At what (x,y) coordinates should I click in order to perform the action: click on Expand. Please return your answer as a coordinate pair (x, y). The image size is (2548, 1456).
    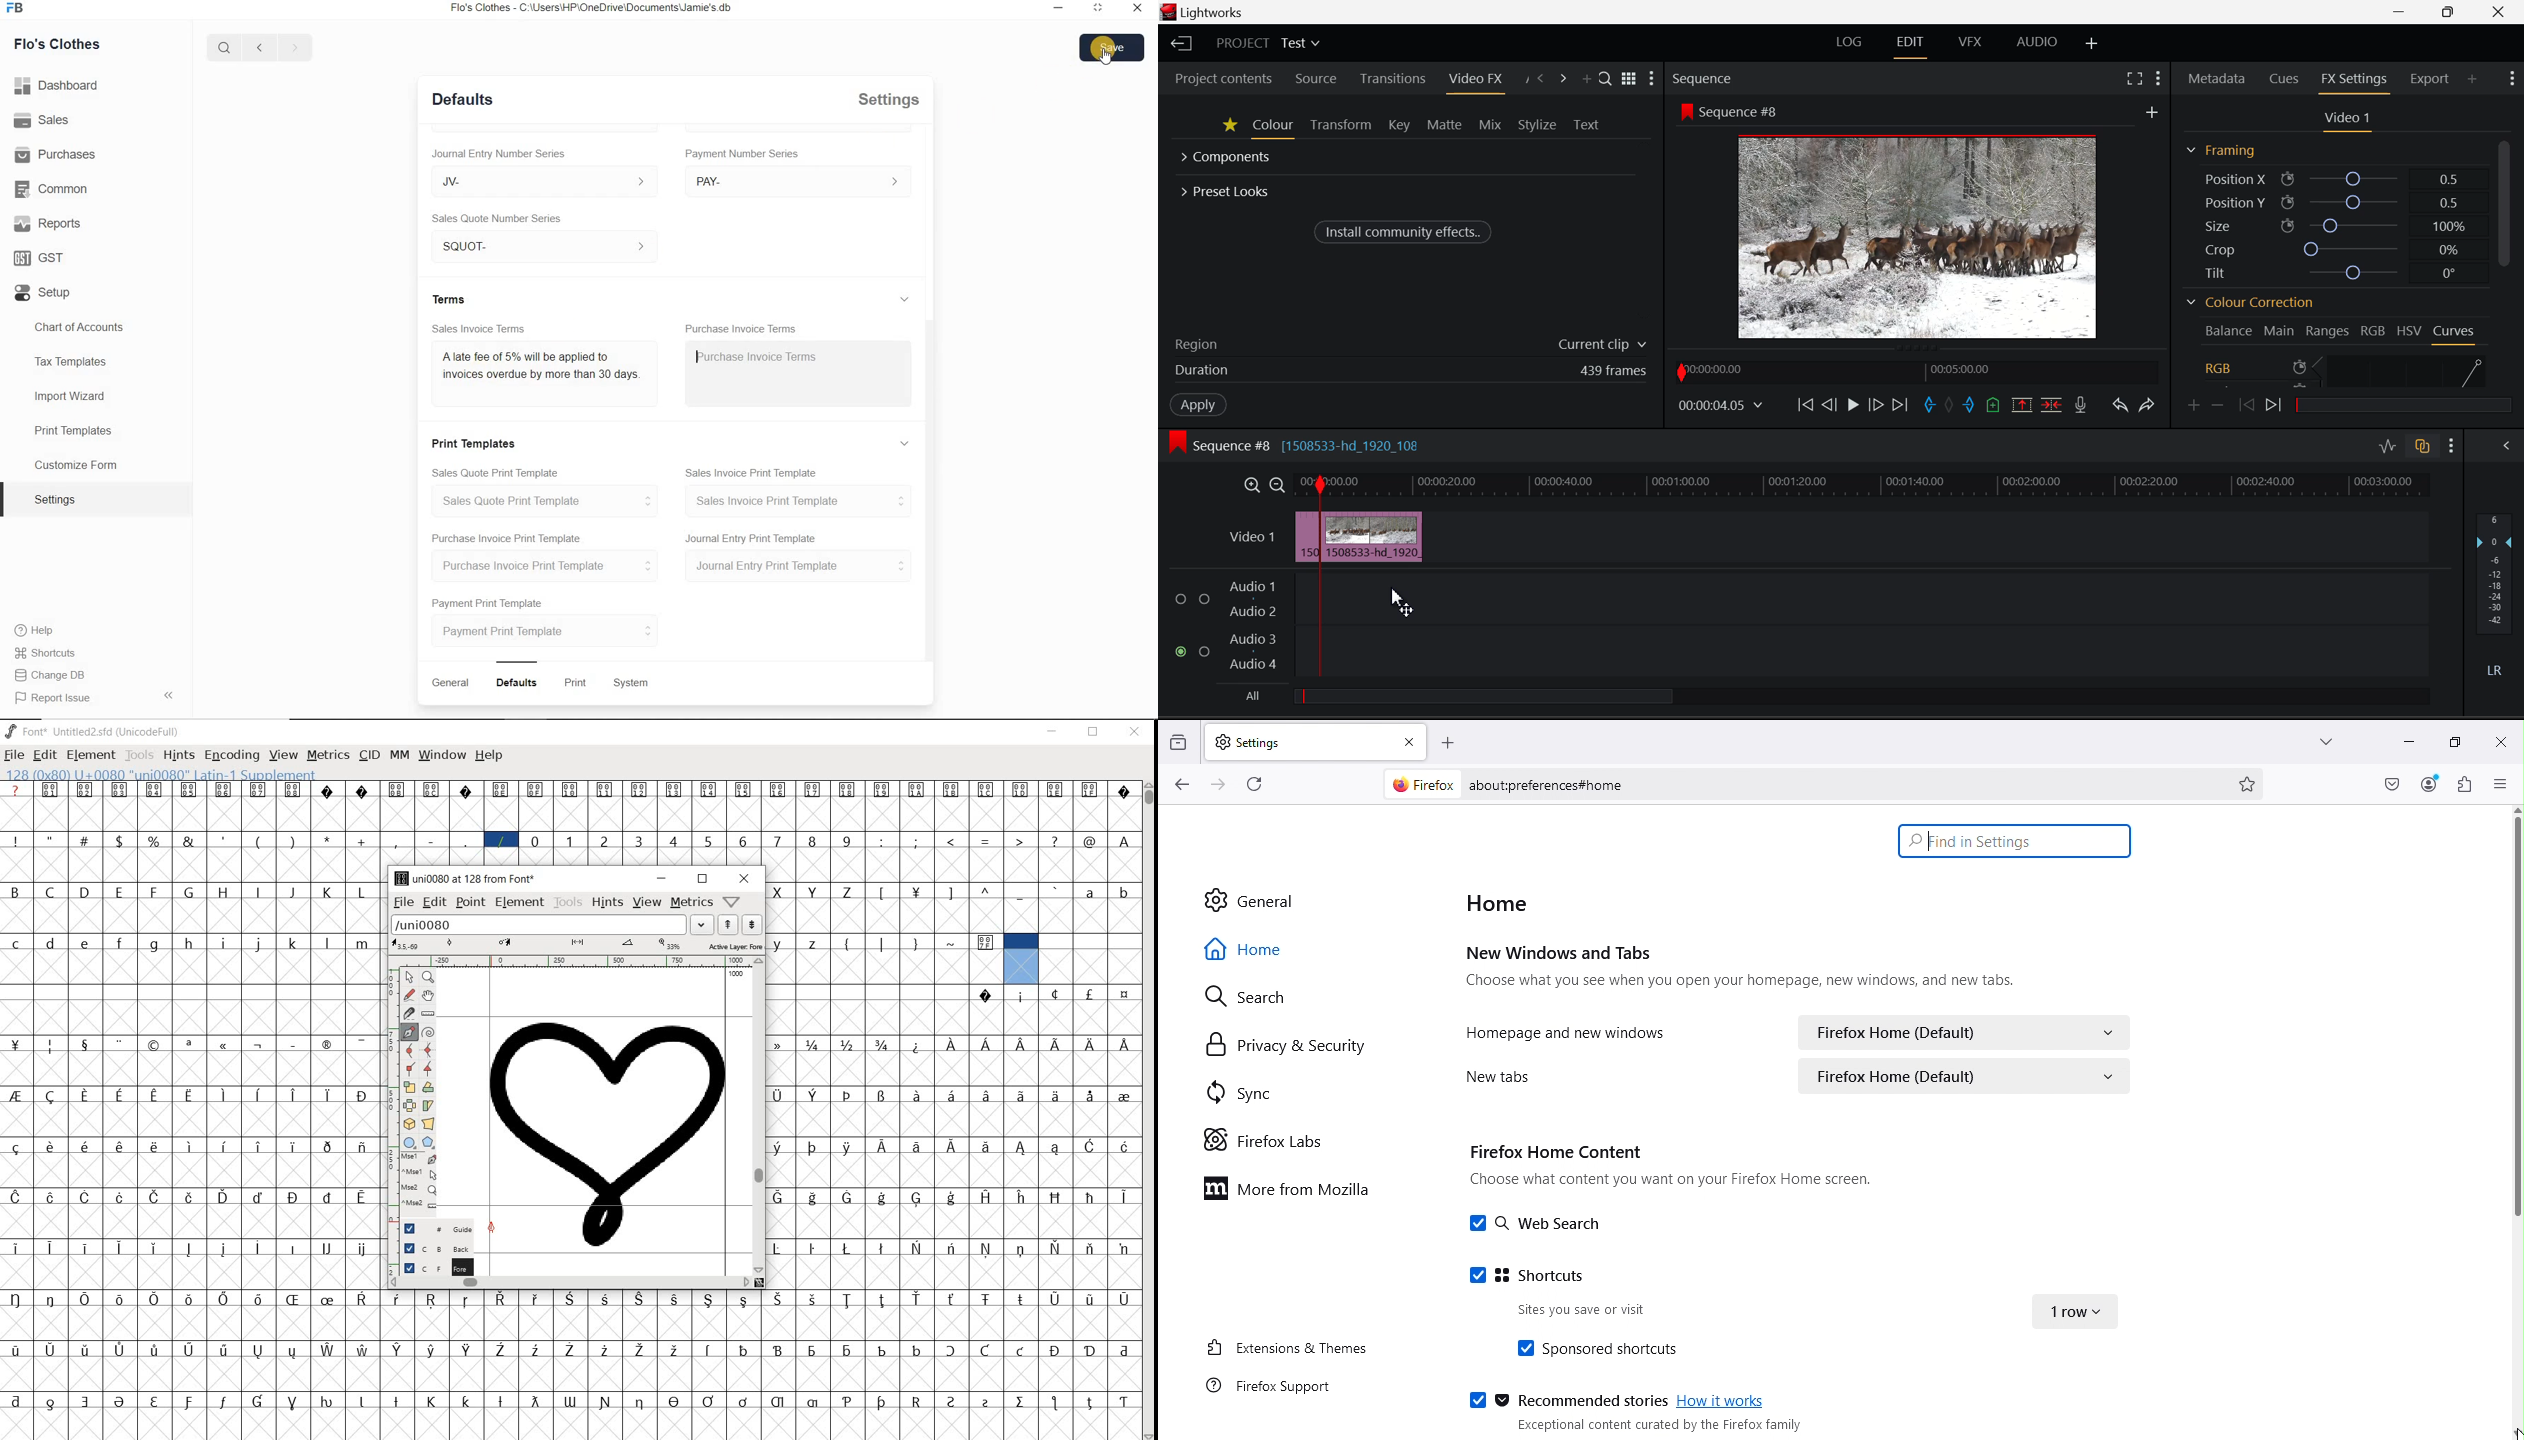
    Looking at the image, I should click on (908, 443).